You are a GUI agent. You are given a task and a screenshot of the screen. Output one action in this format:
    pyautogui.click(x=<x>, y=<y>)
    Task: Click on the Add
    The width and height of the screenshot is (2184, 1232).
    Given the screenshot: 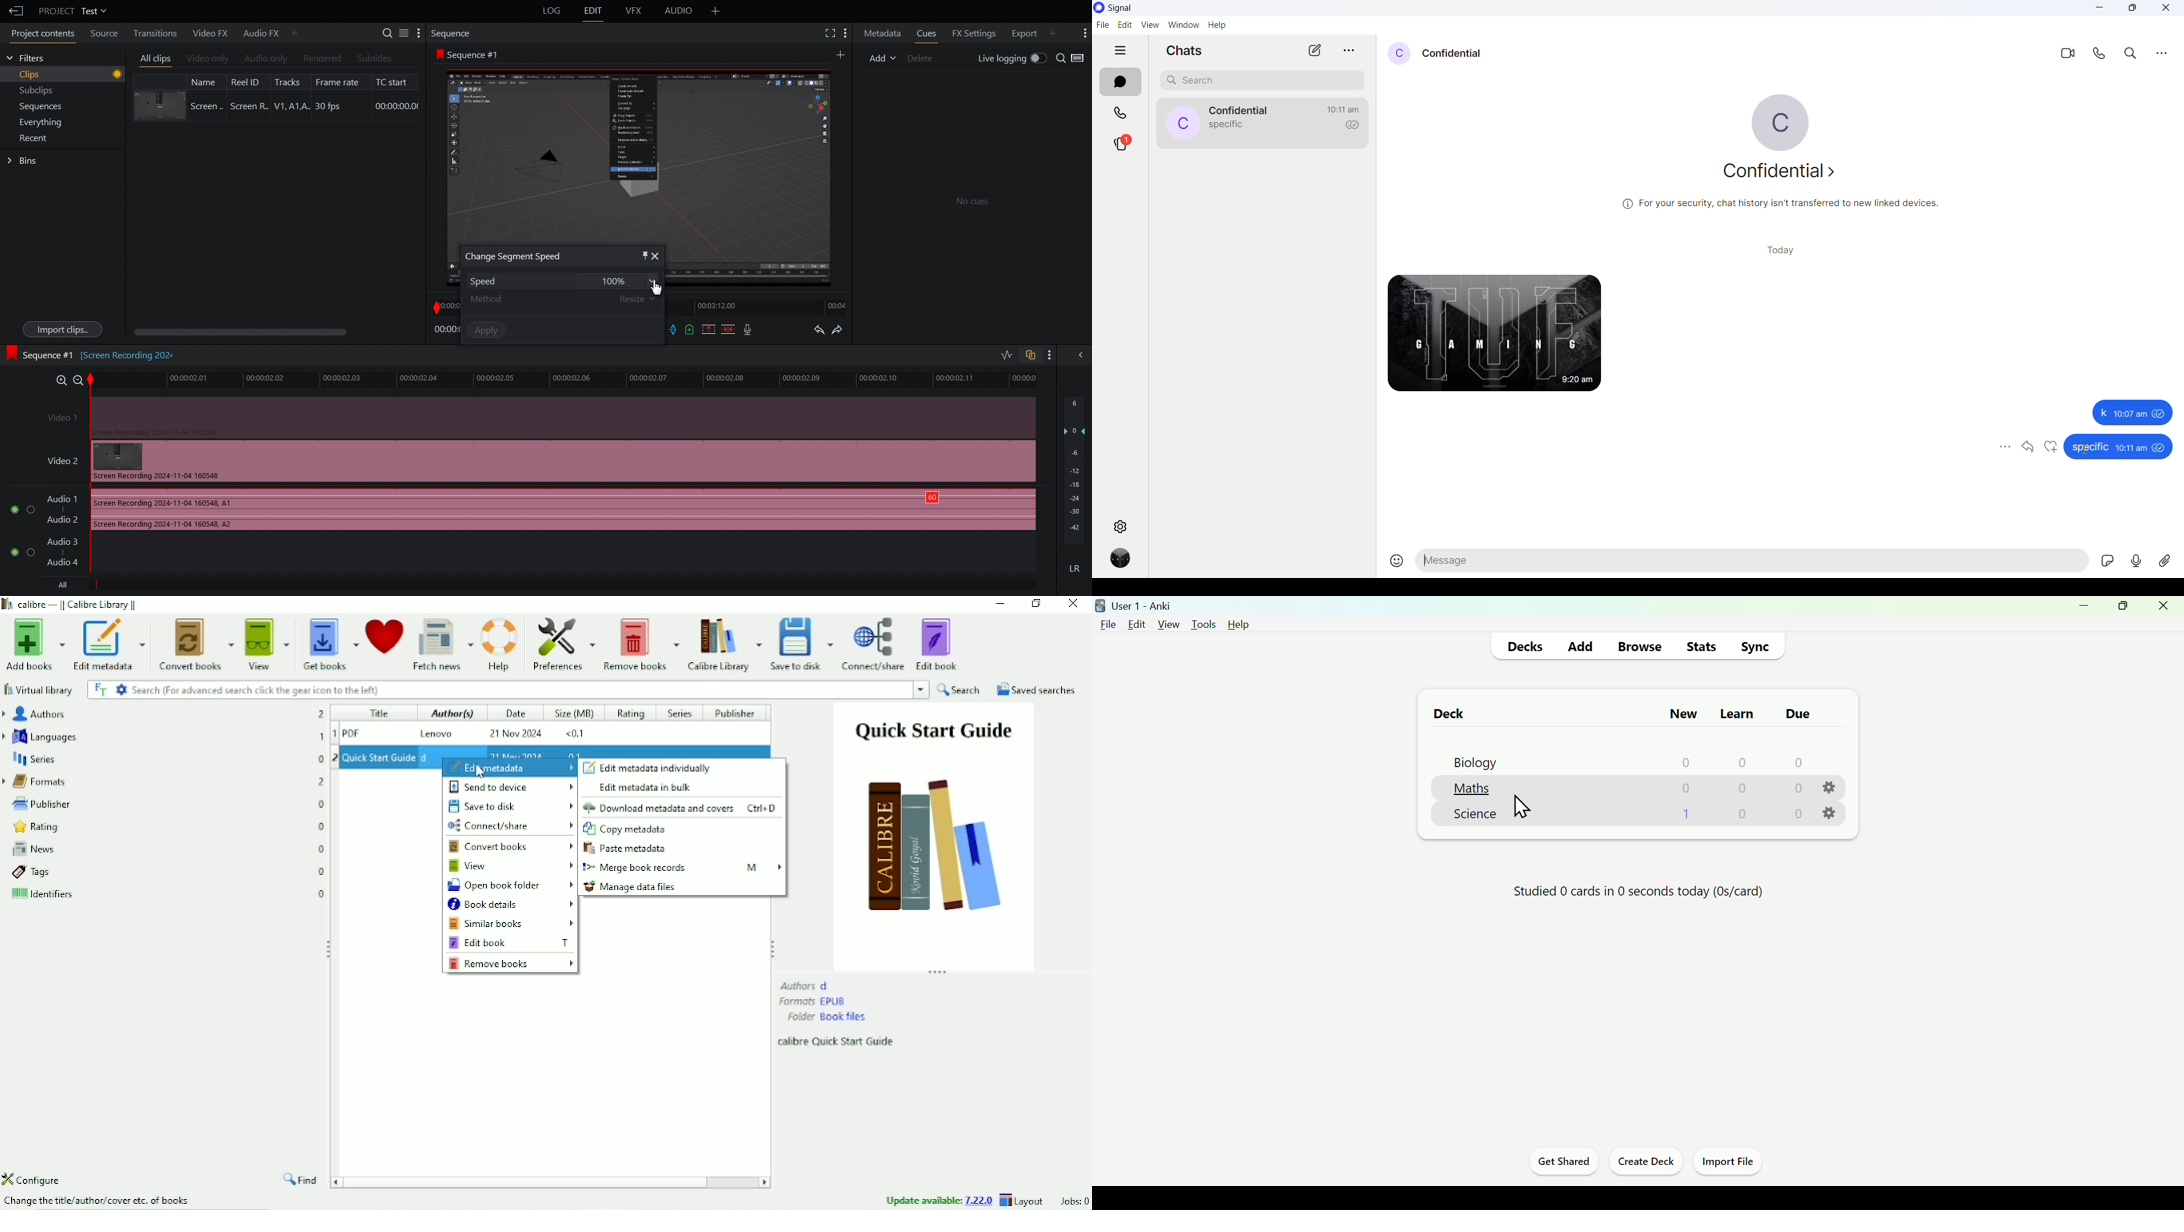 What is the action you would take?
    pyautogui.click(x=882, y=57)
    